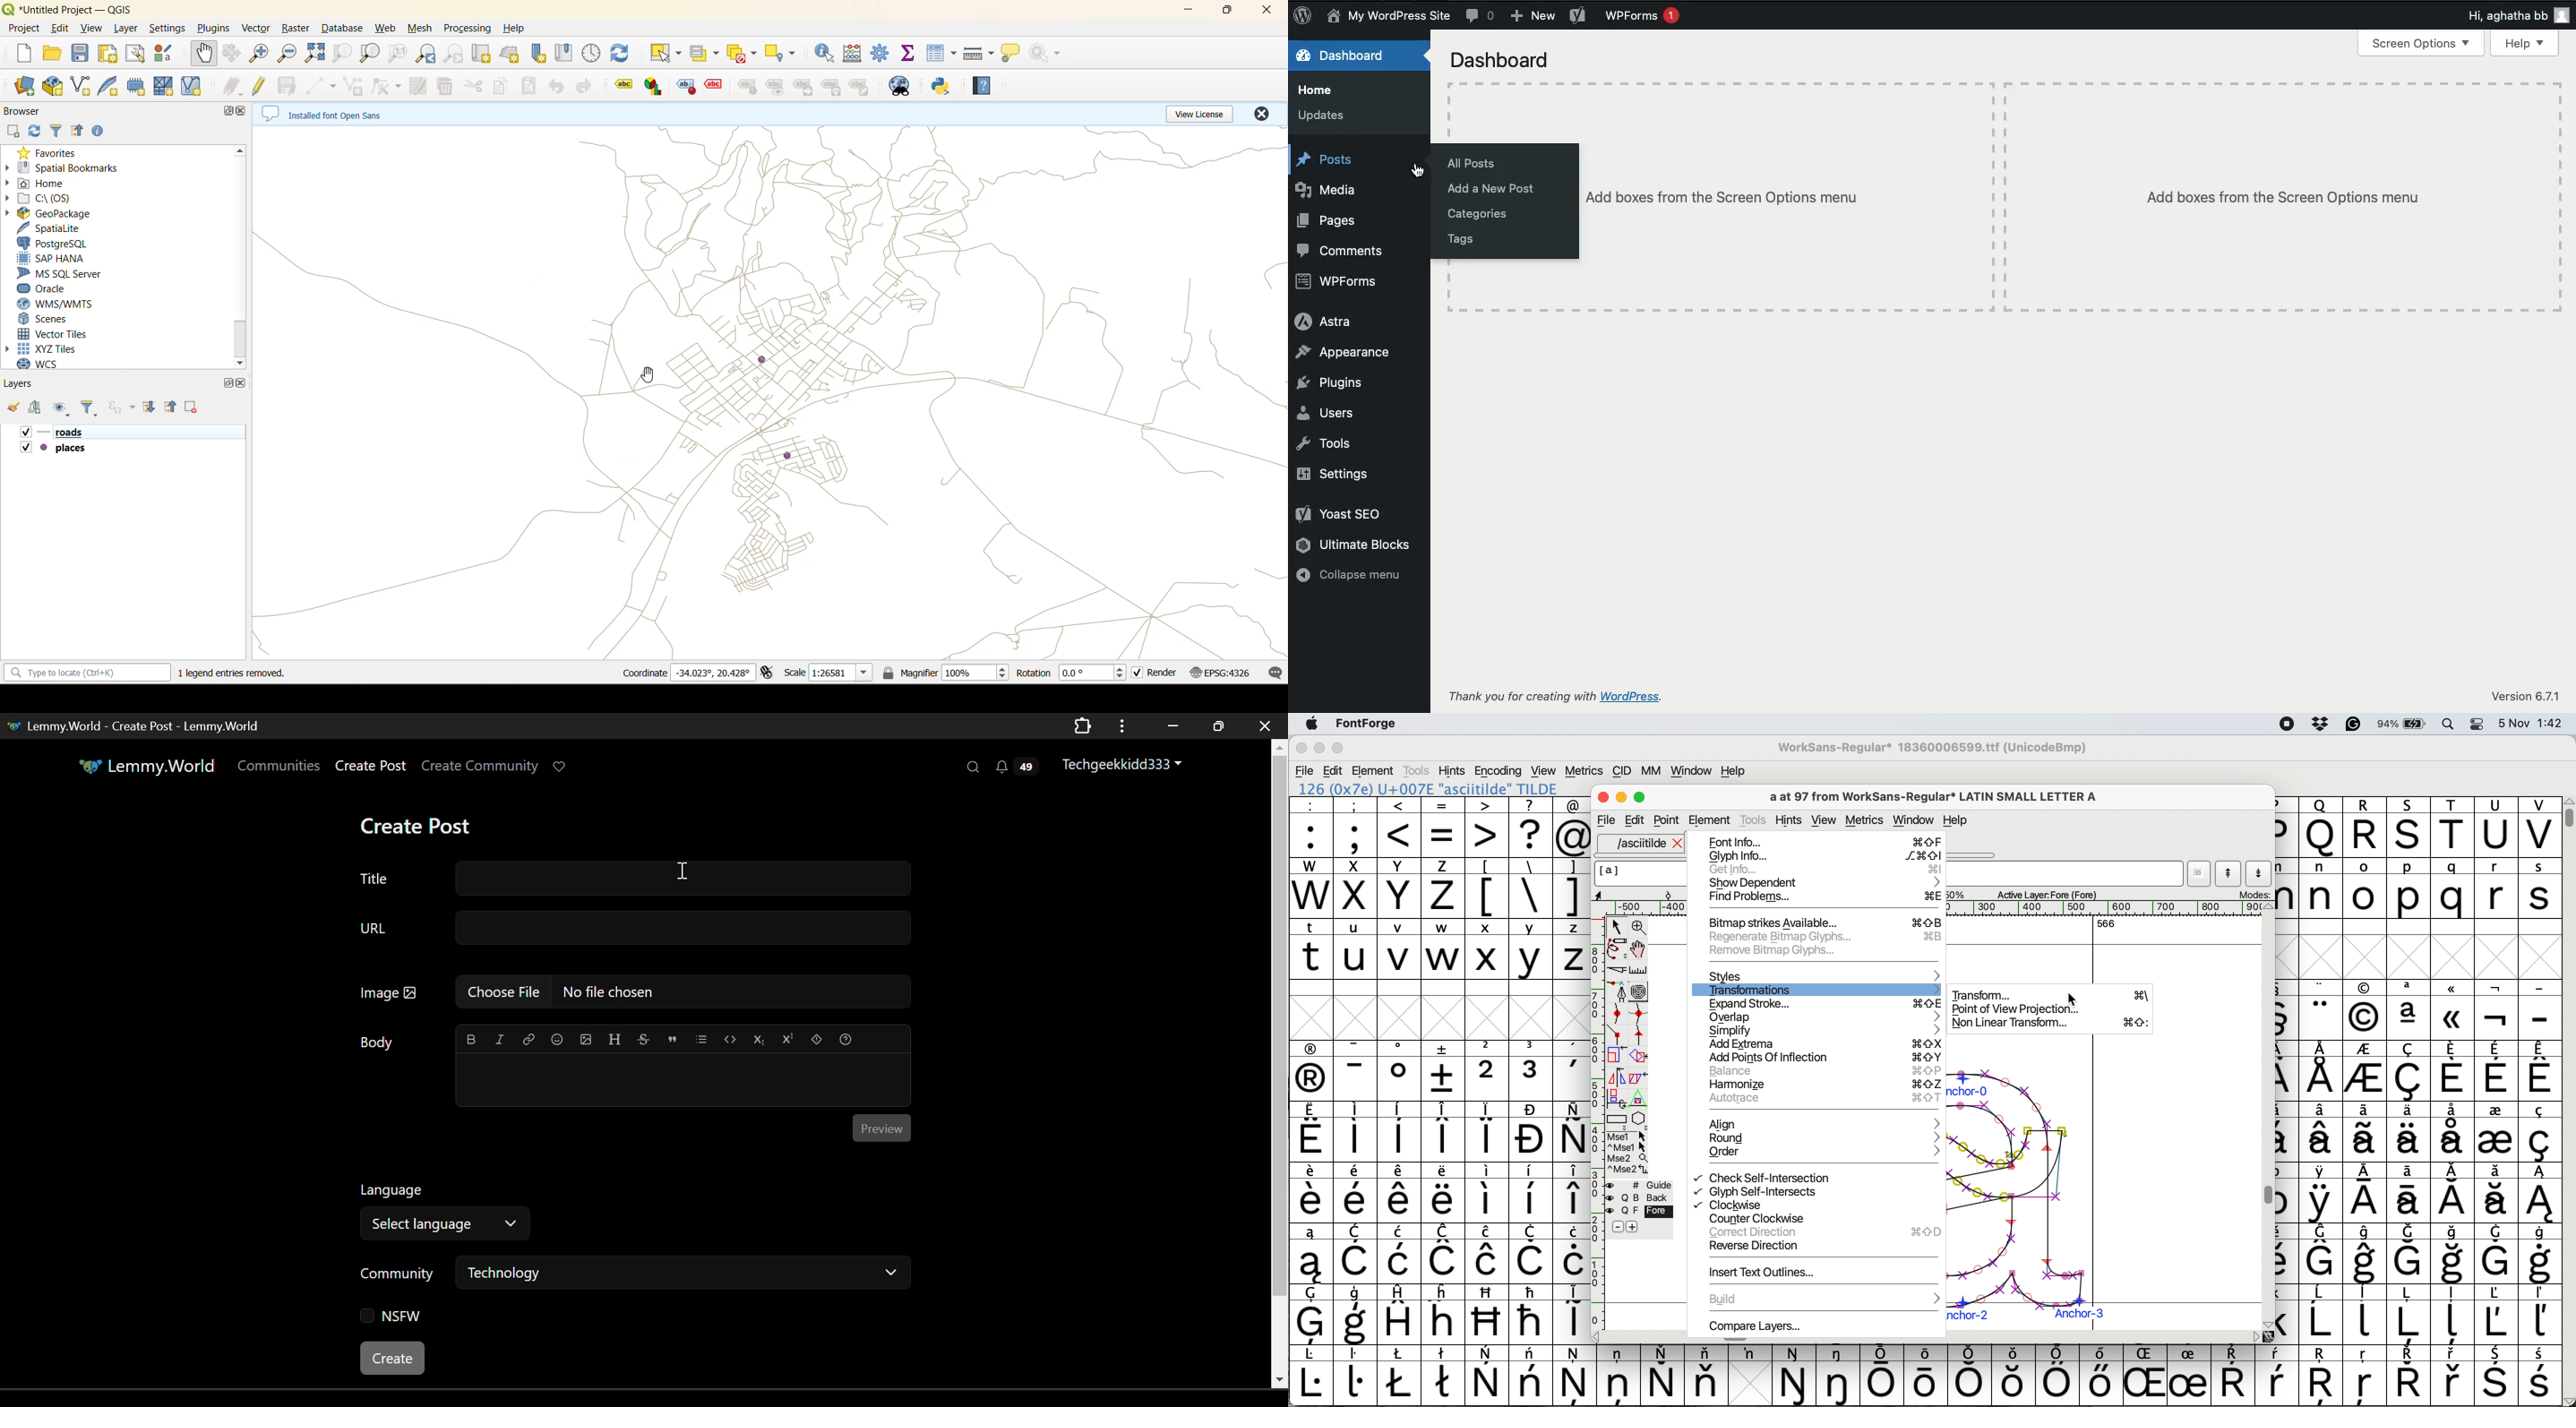 This screenshot has width=2576, height=1428. What do you see at coordinates (2321, 1010) in the screenshot?
I see `symbol` at bounding box center [2321, 1010].